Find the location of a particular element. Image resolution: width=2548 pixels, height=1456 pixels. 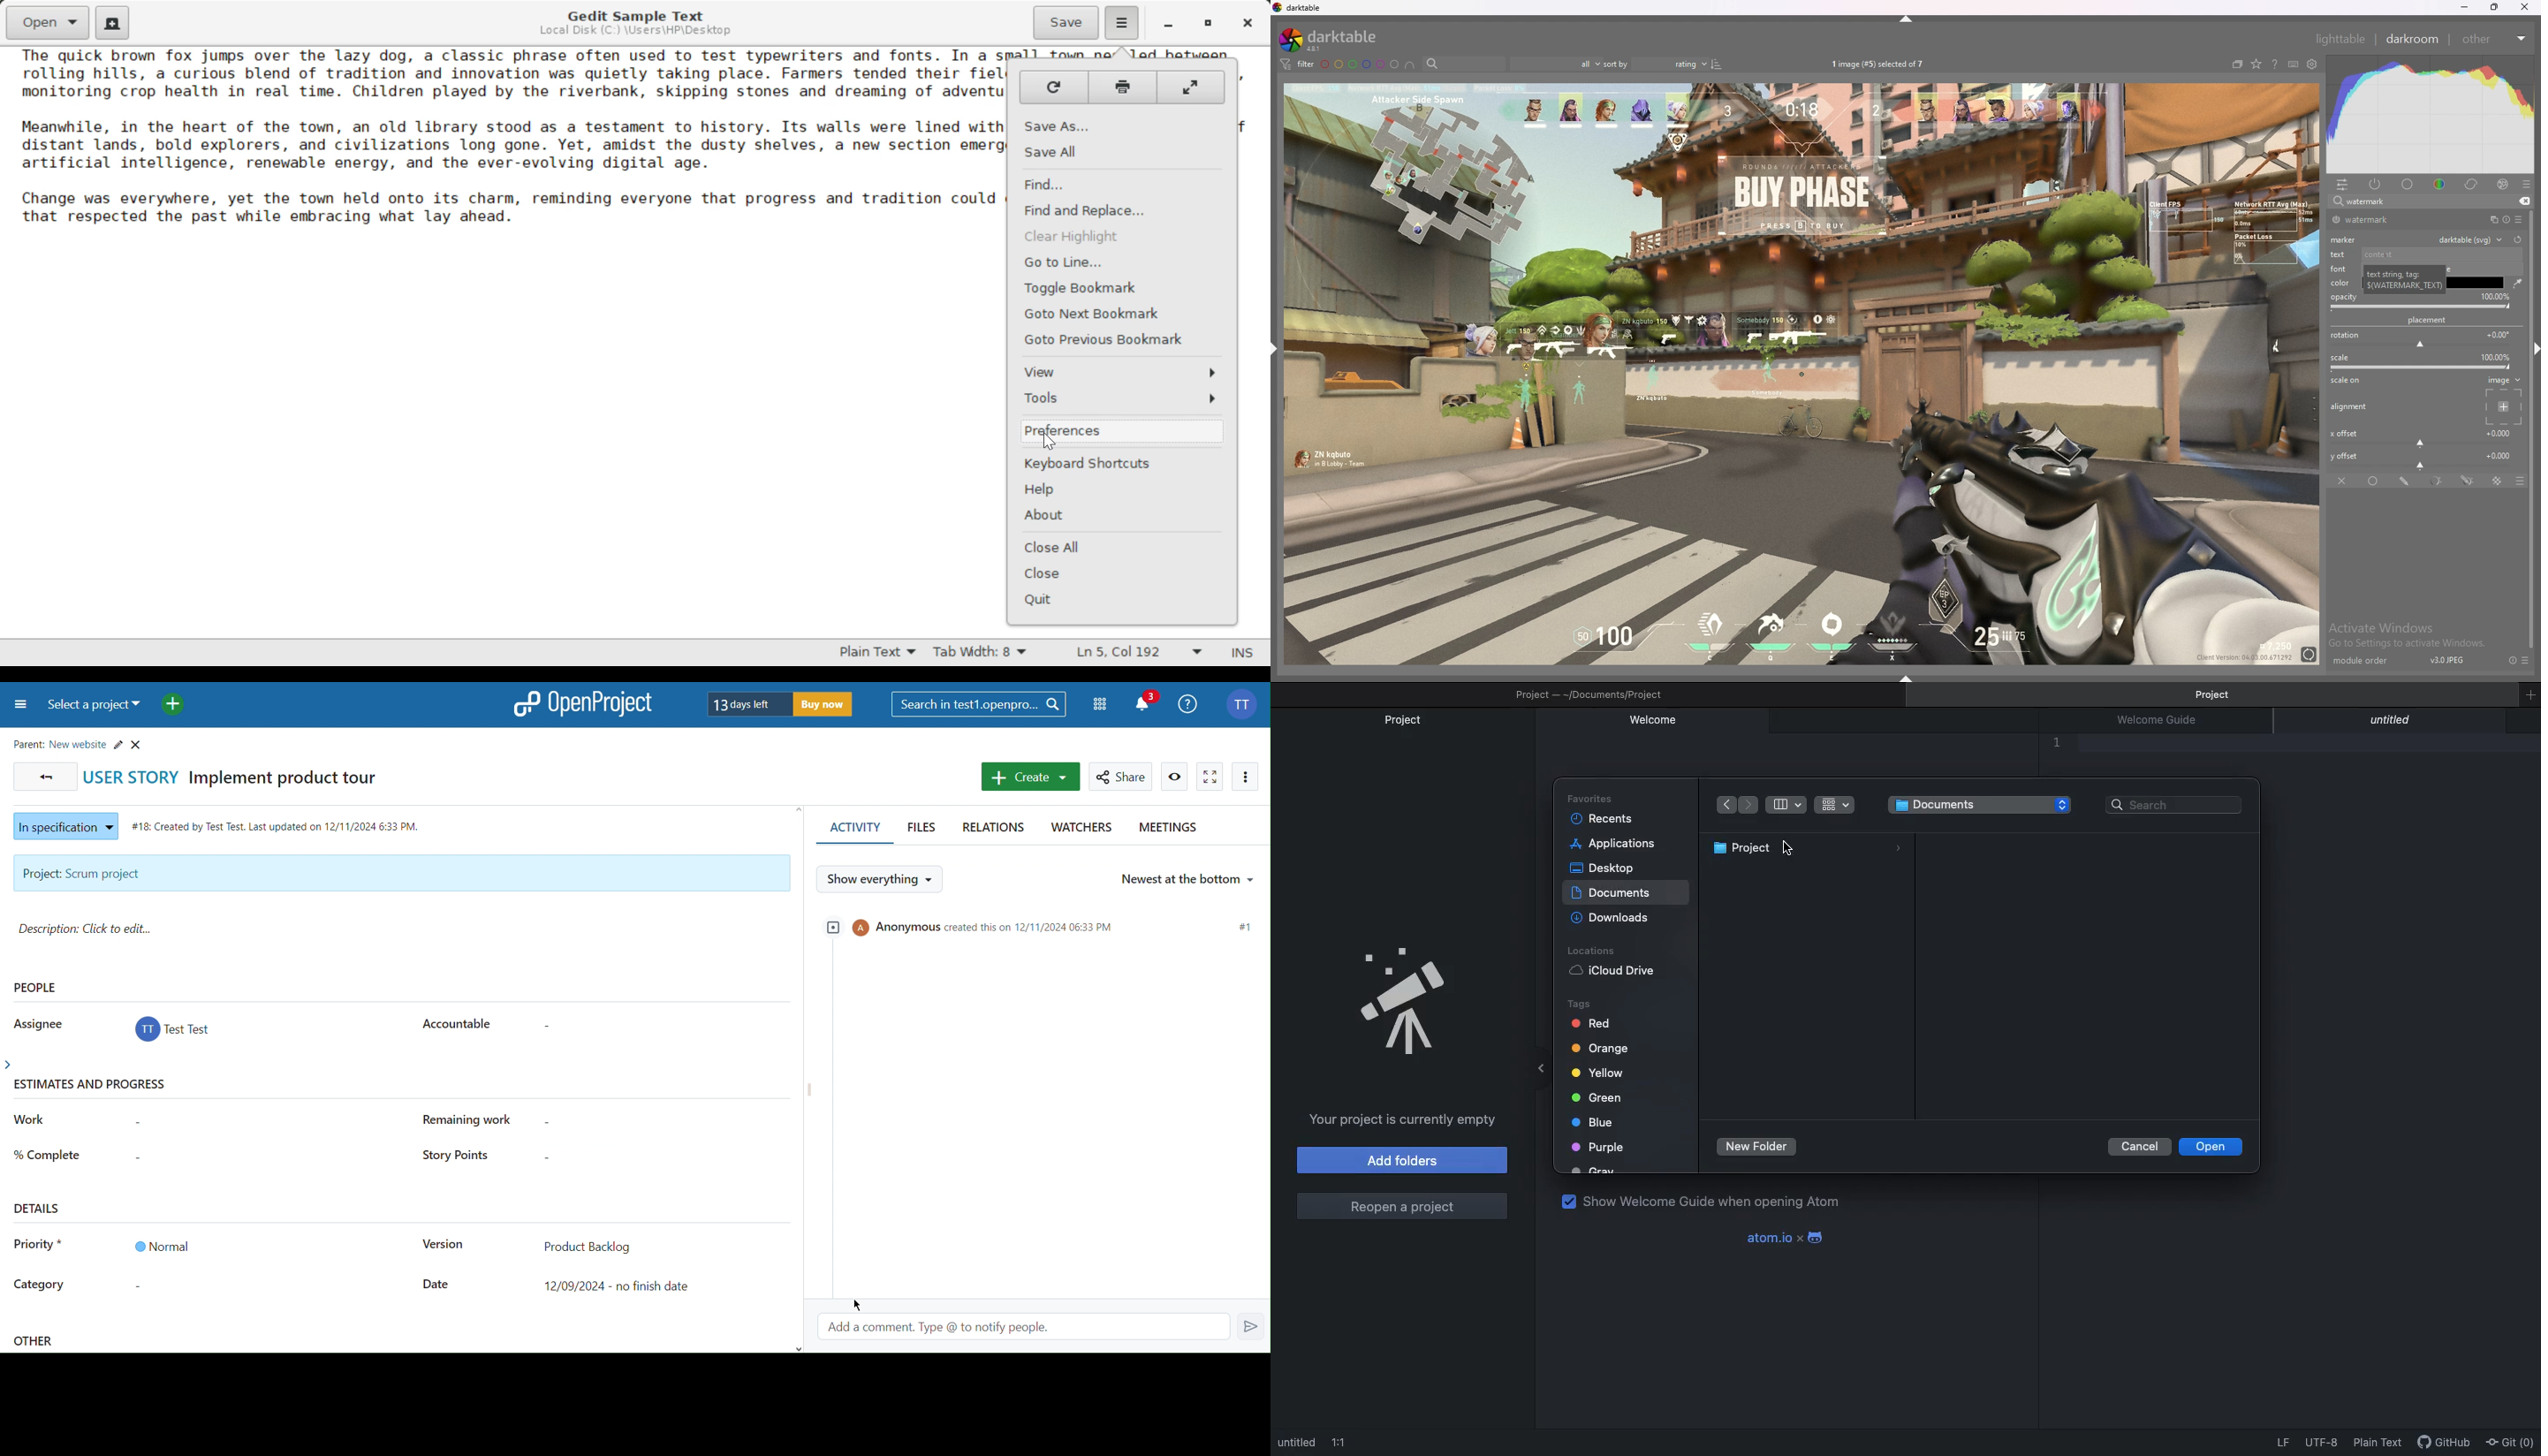

Desktop is located at coordinates (1607, 868).